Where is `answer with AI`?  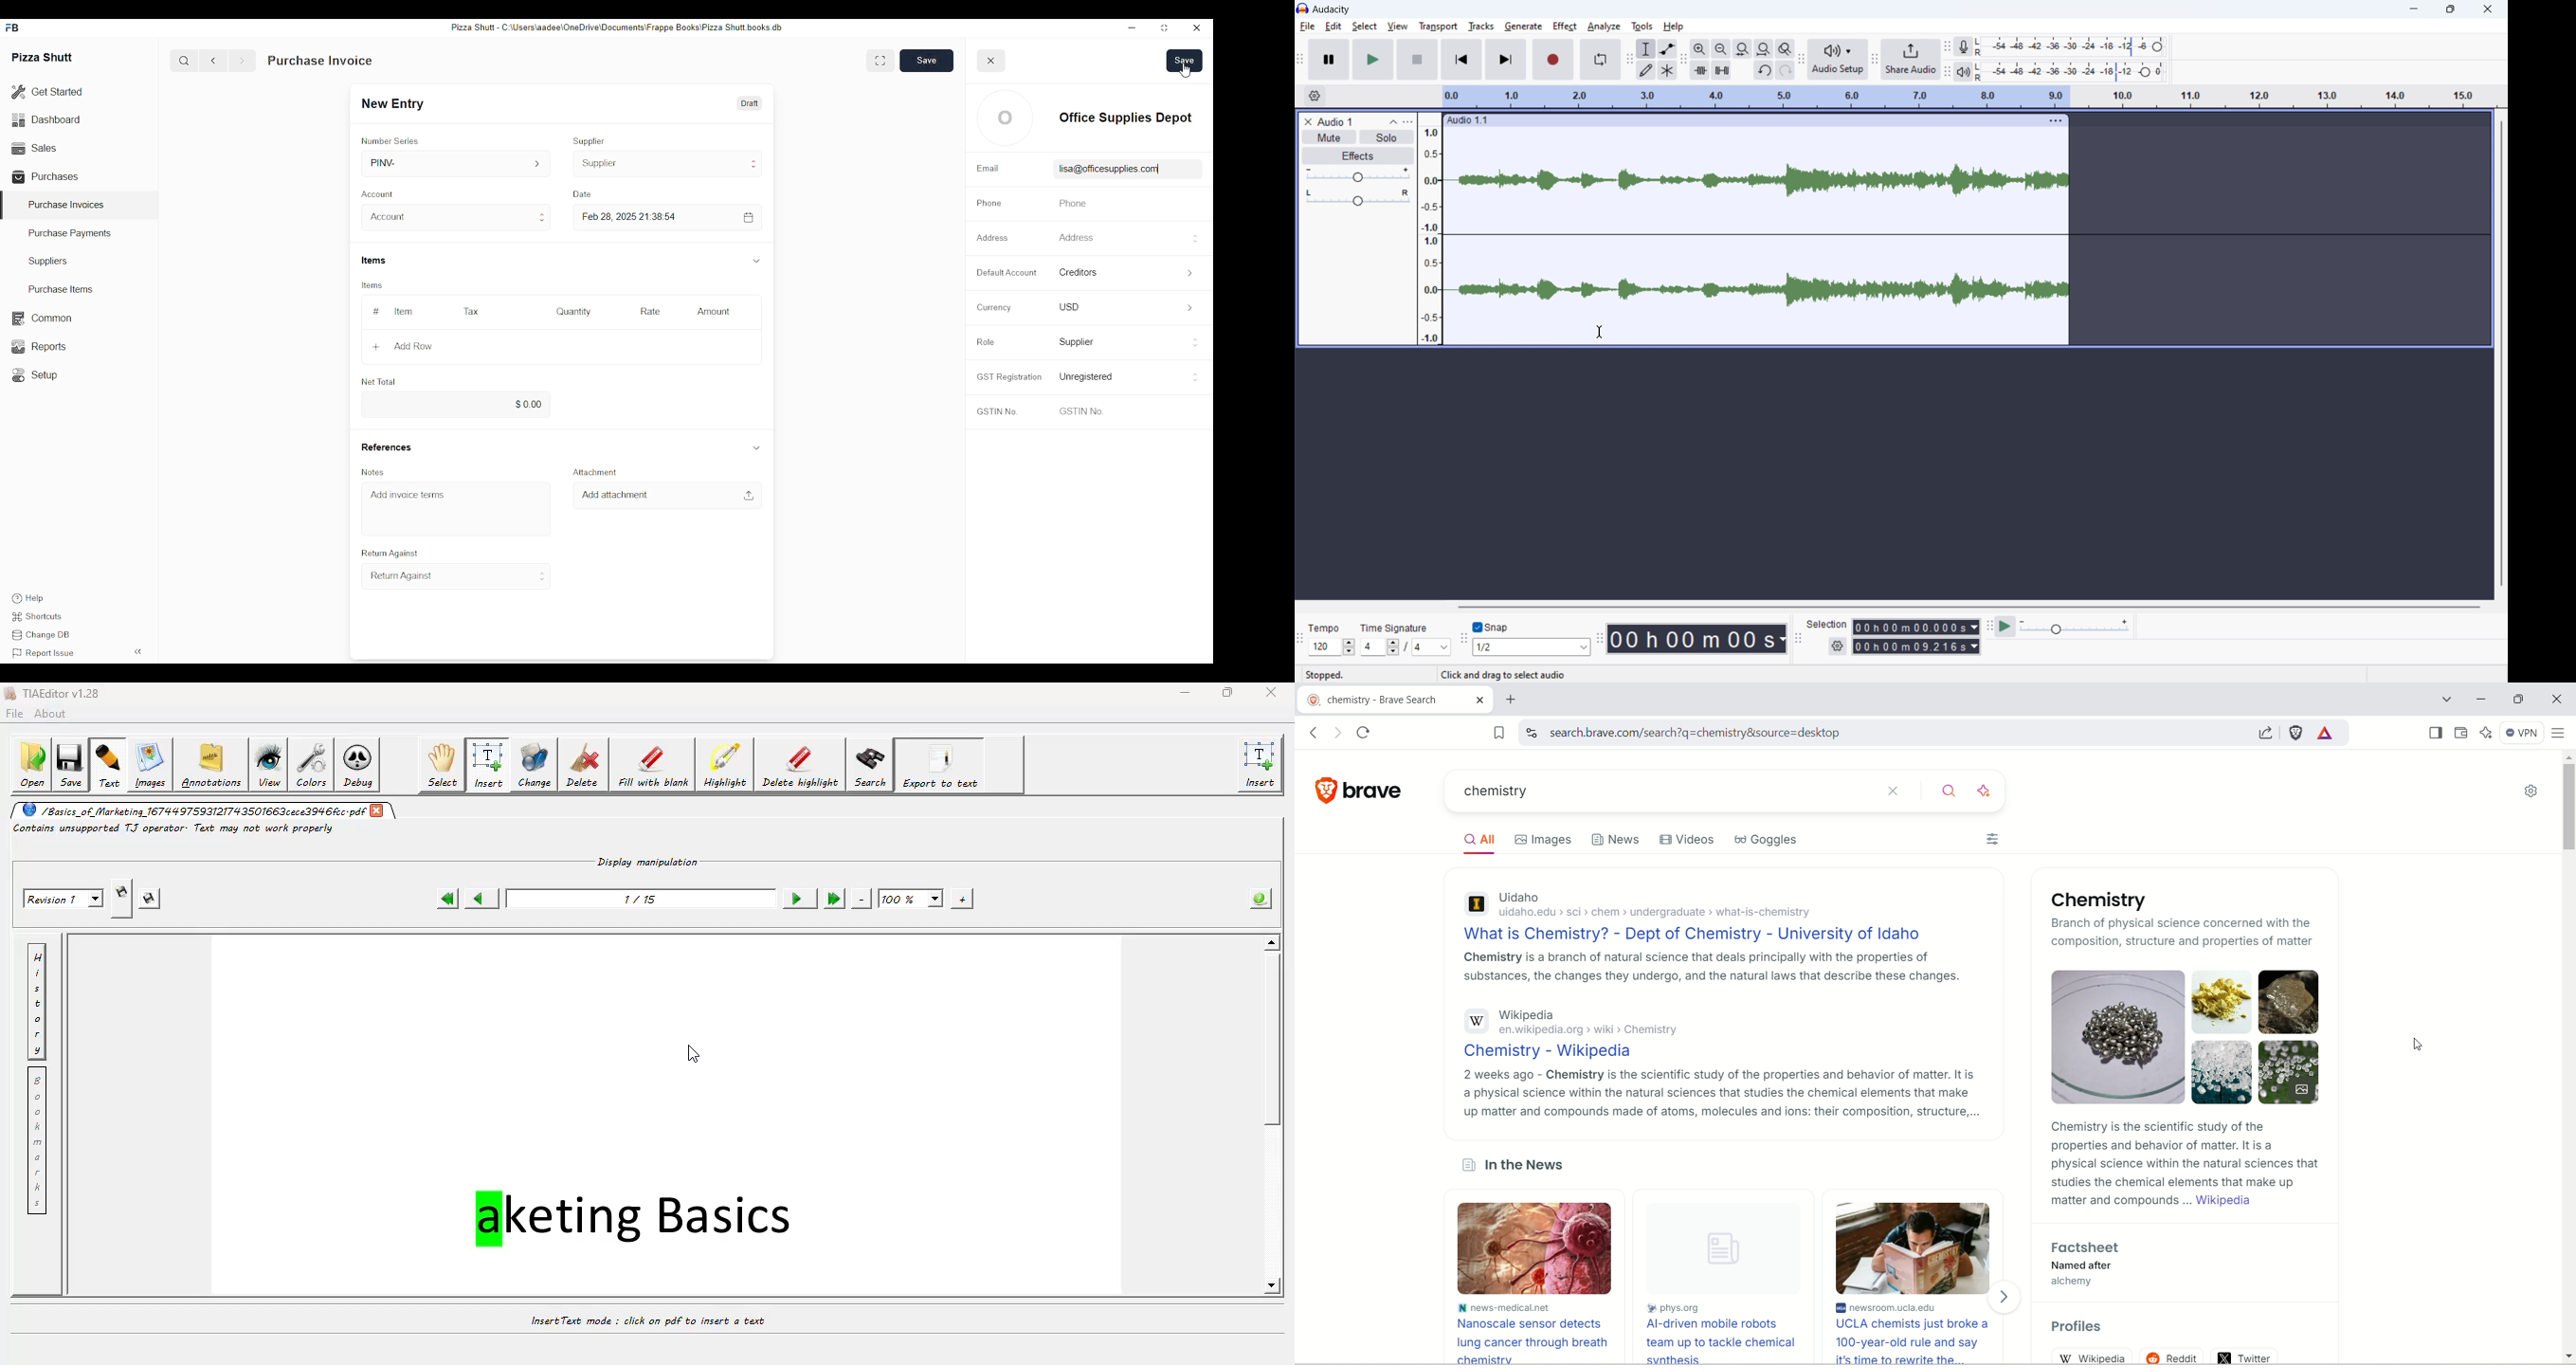
answer with AI is located at coordinates (1986, 790).